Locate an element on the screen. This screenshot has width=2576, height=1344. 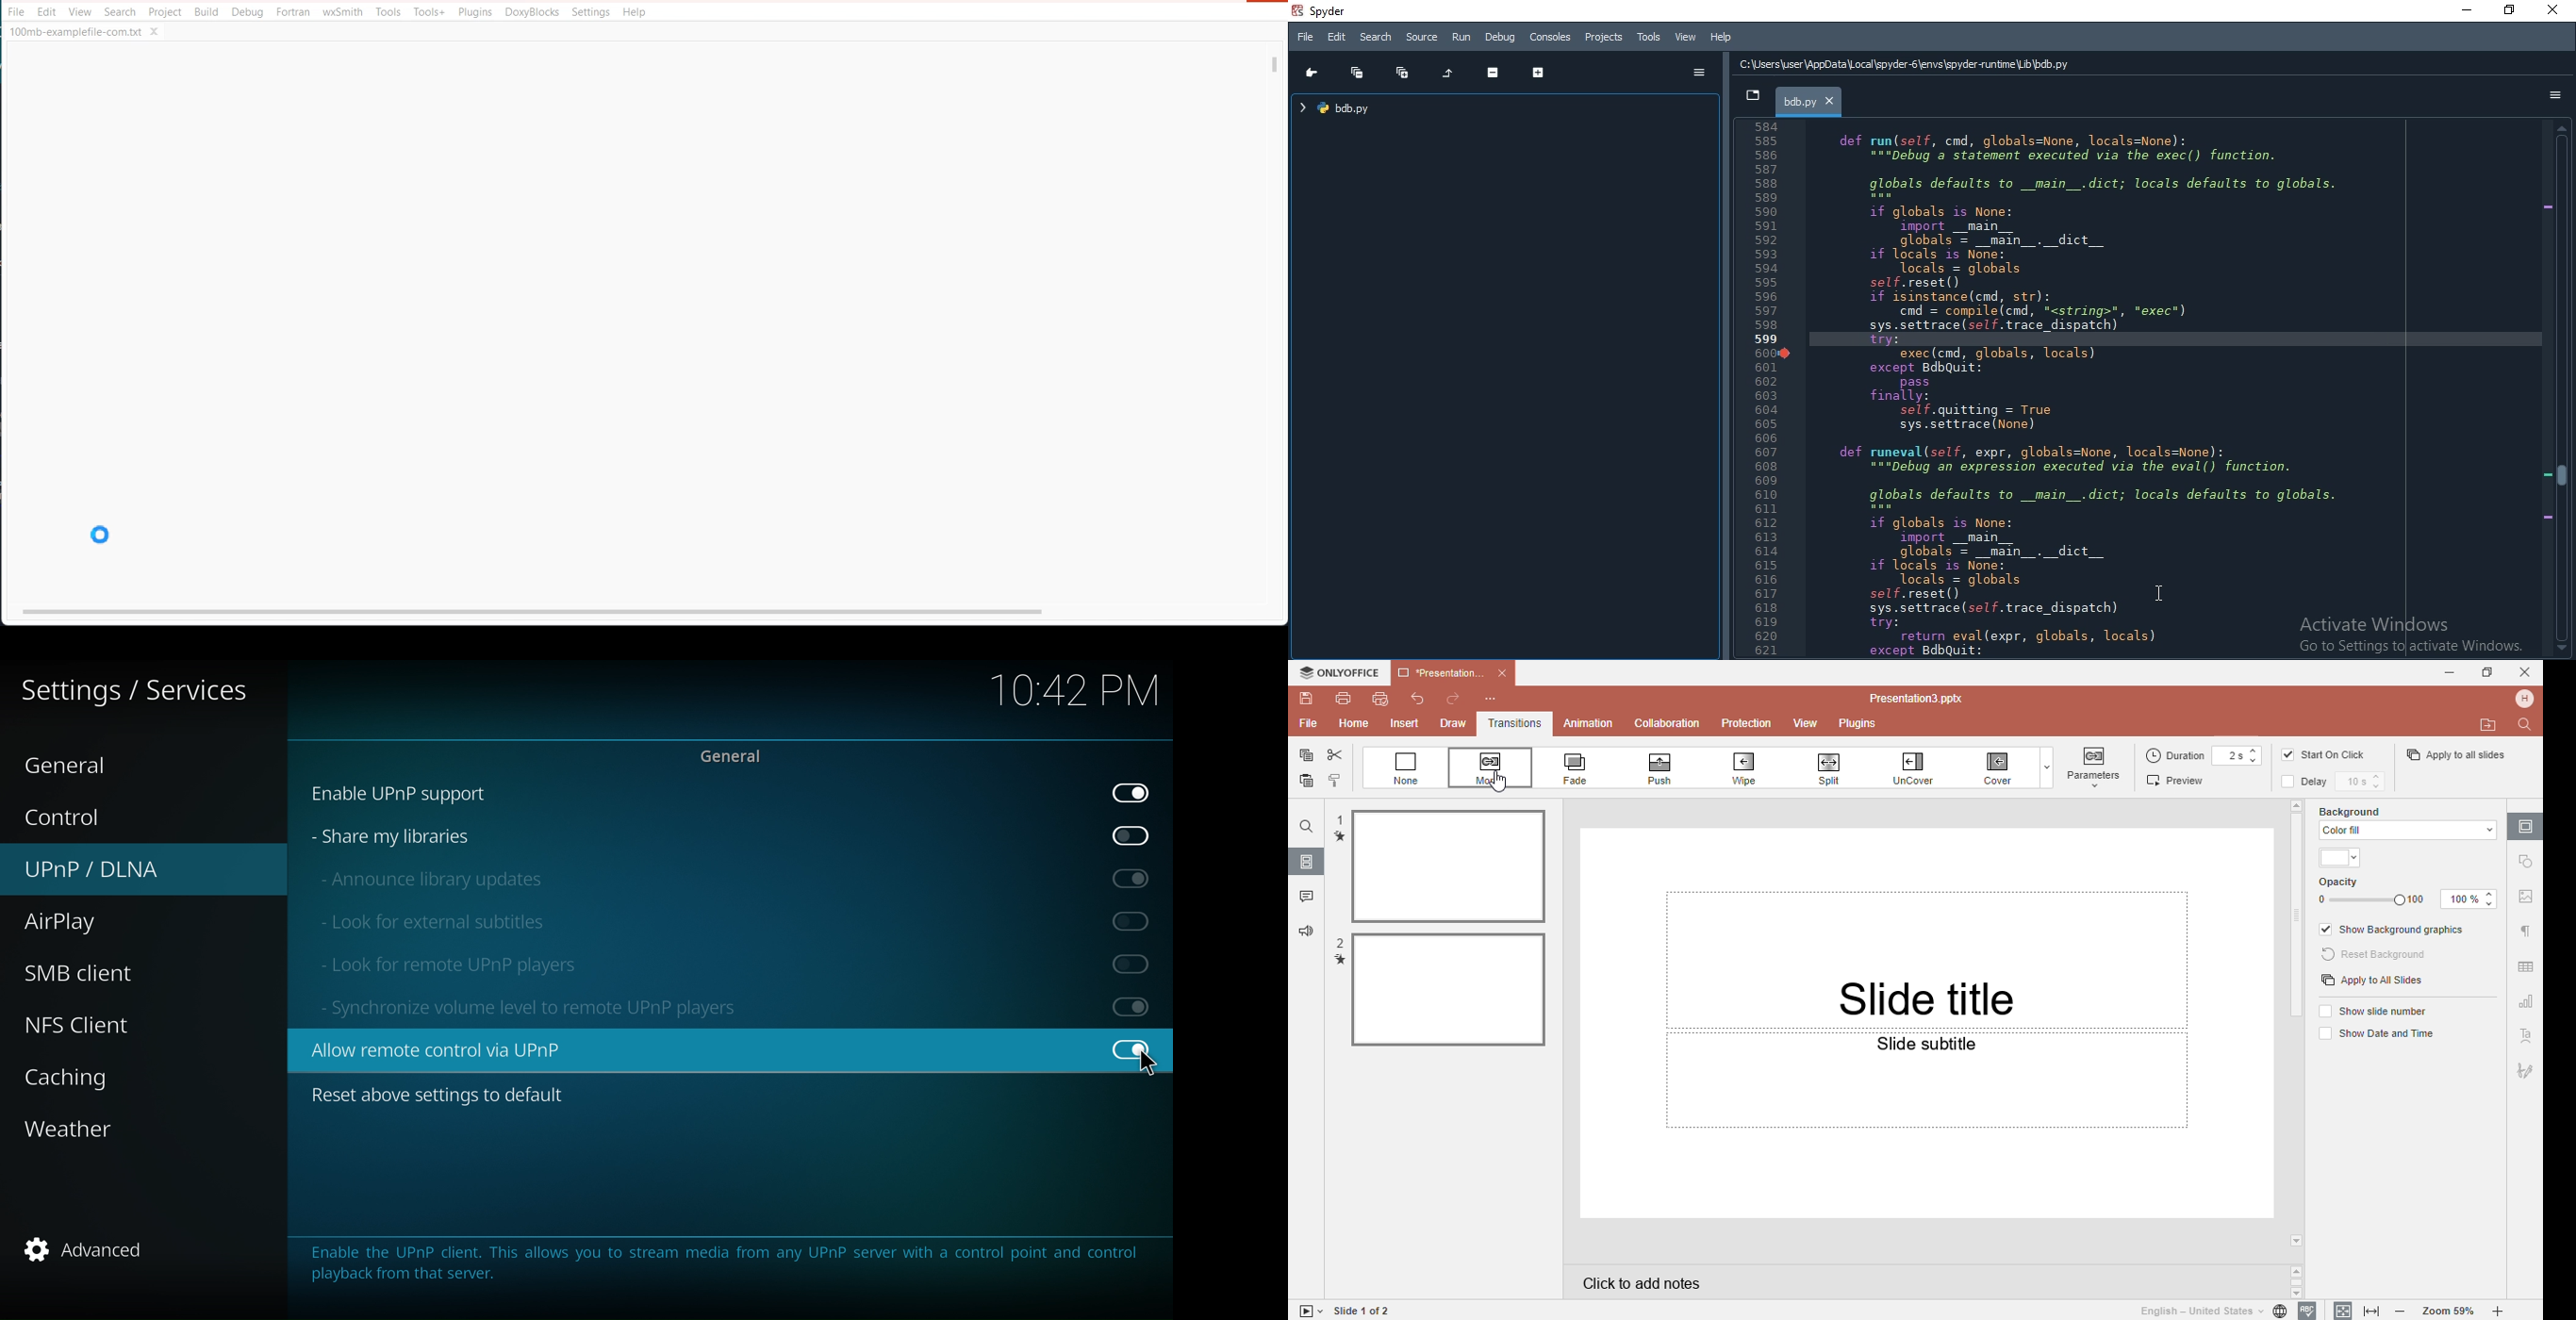
Opacity is located at coordinates (2409, 893).